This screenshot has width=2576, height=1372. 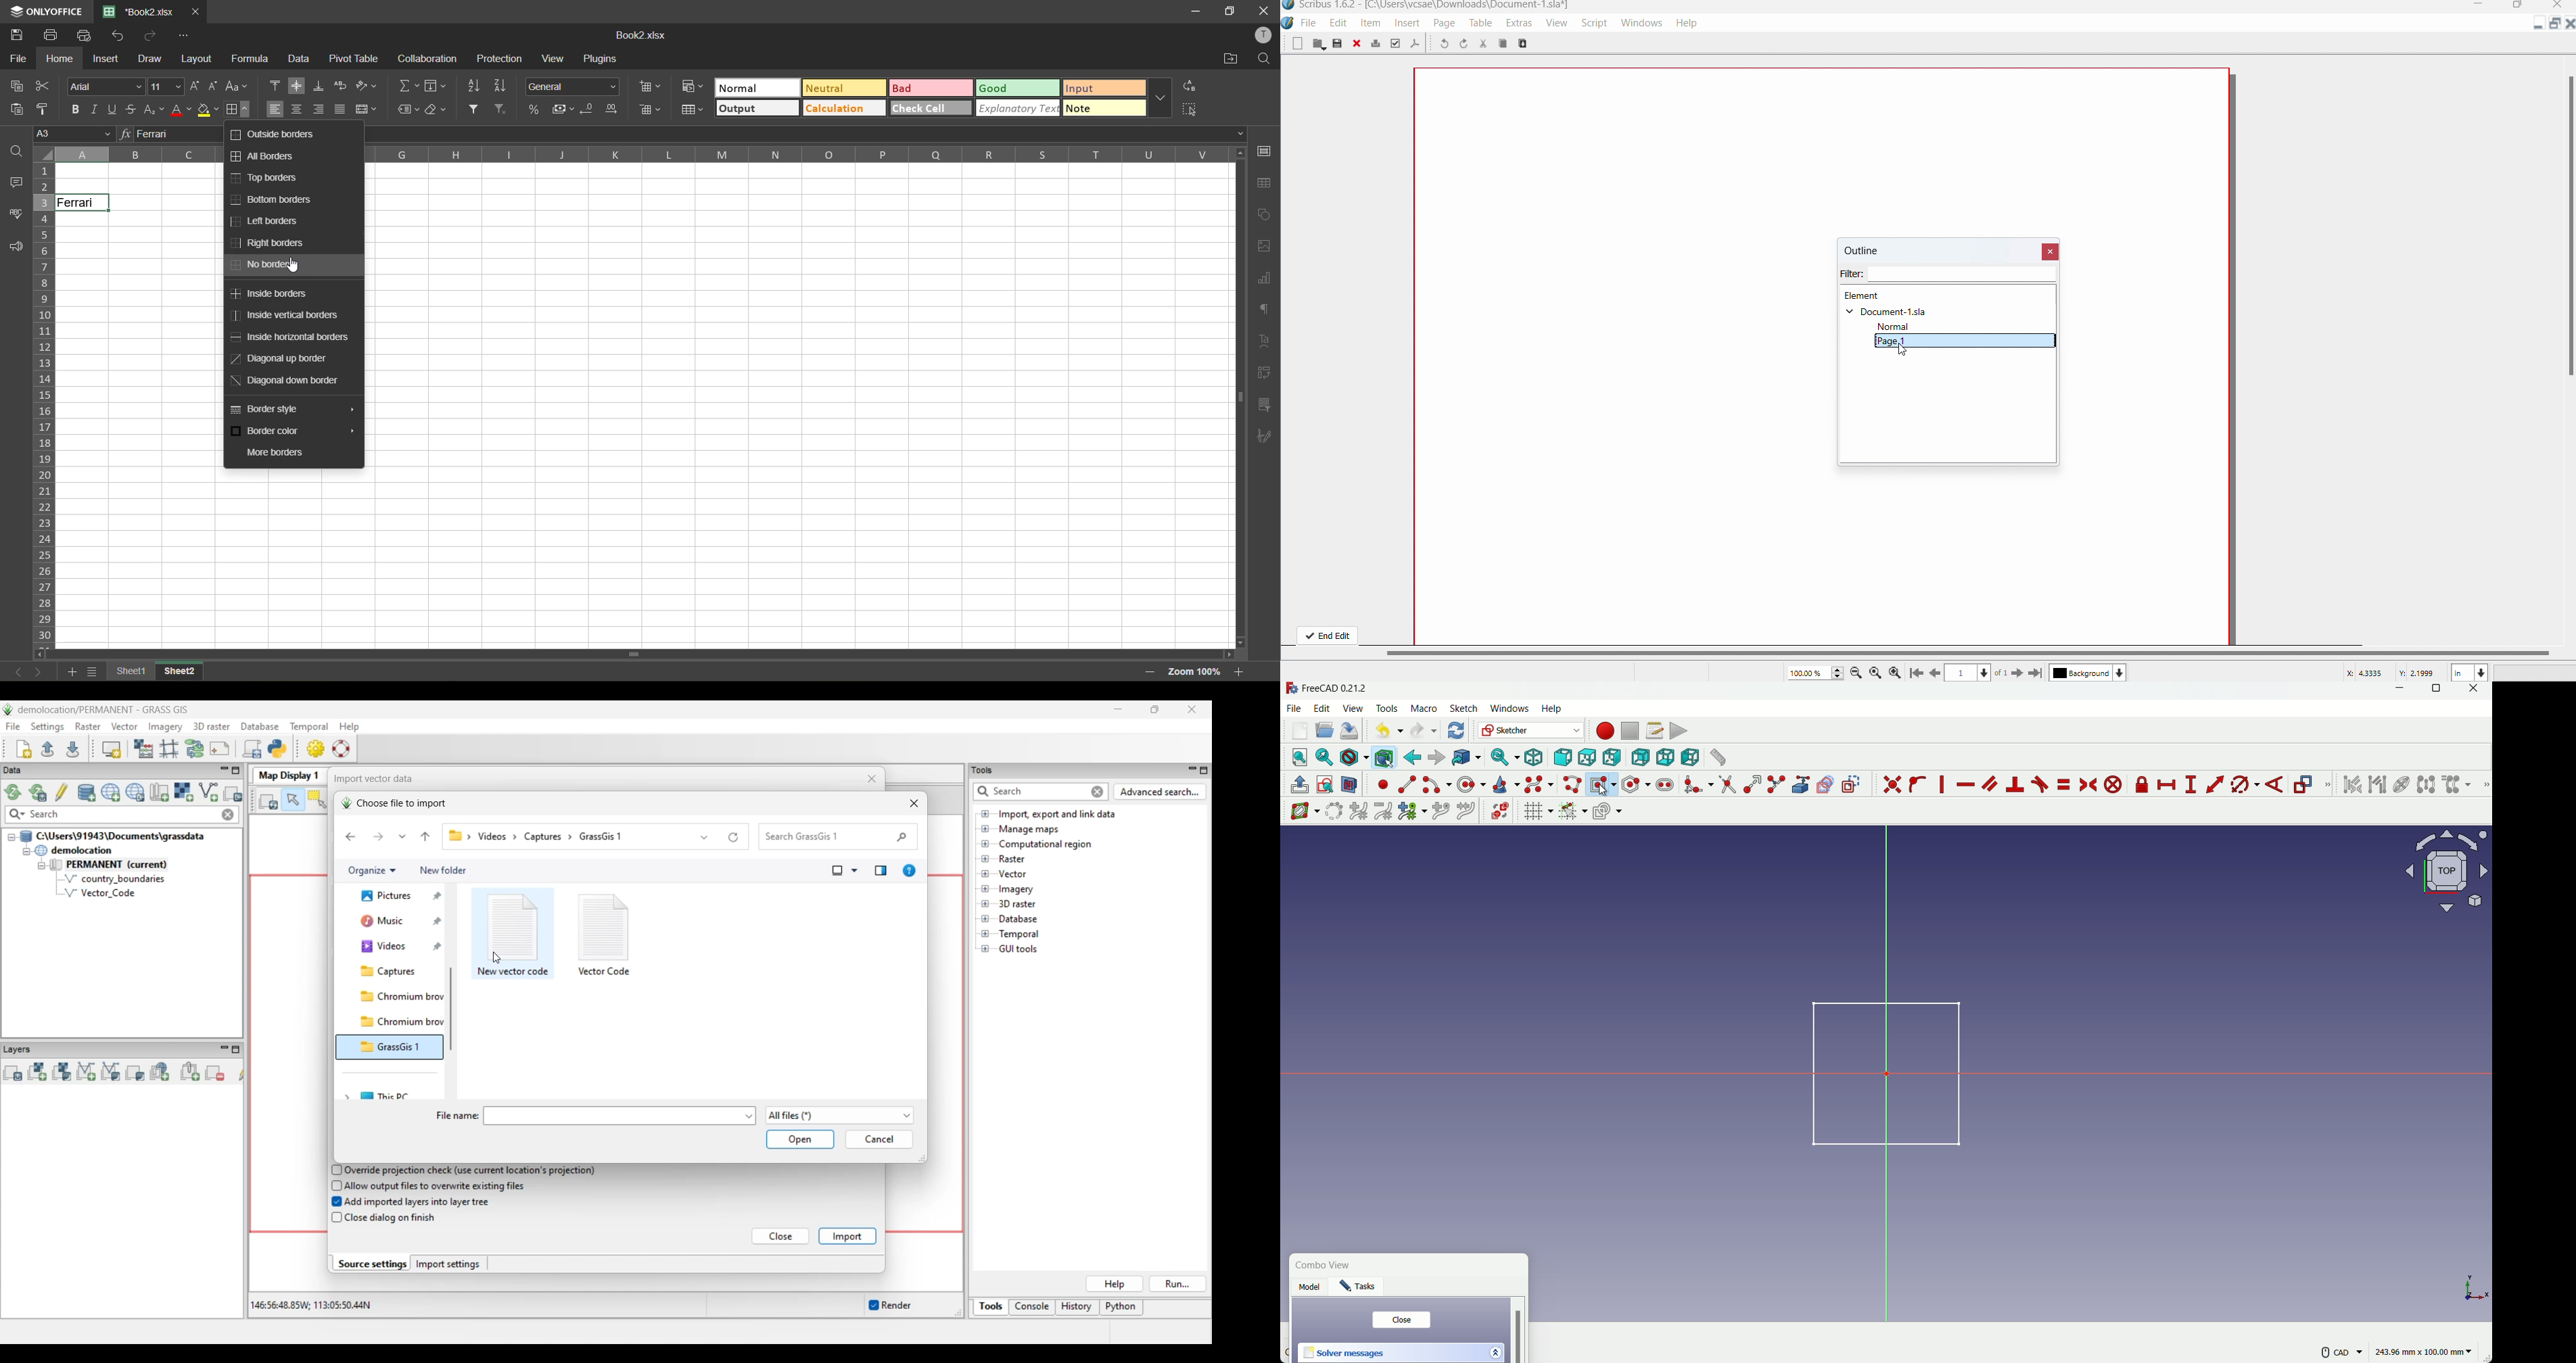 What do you see at coordinates (1192, 107) in the screenshot?
I see `select cell` at bounding box center [1192, 107].